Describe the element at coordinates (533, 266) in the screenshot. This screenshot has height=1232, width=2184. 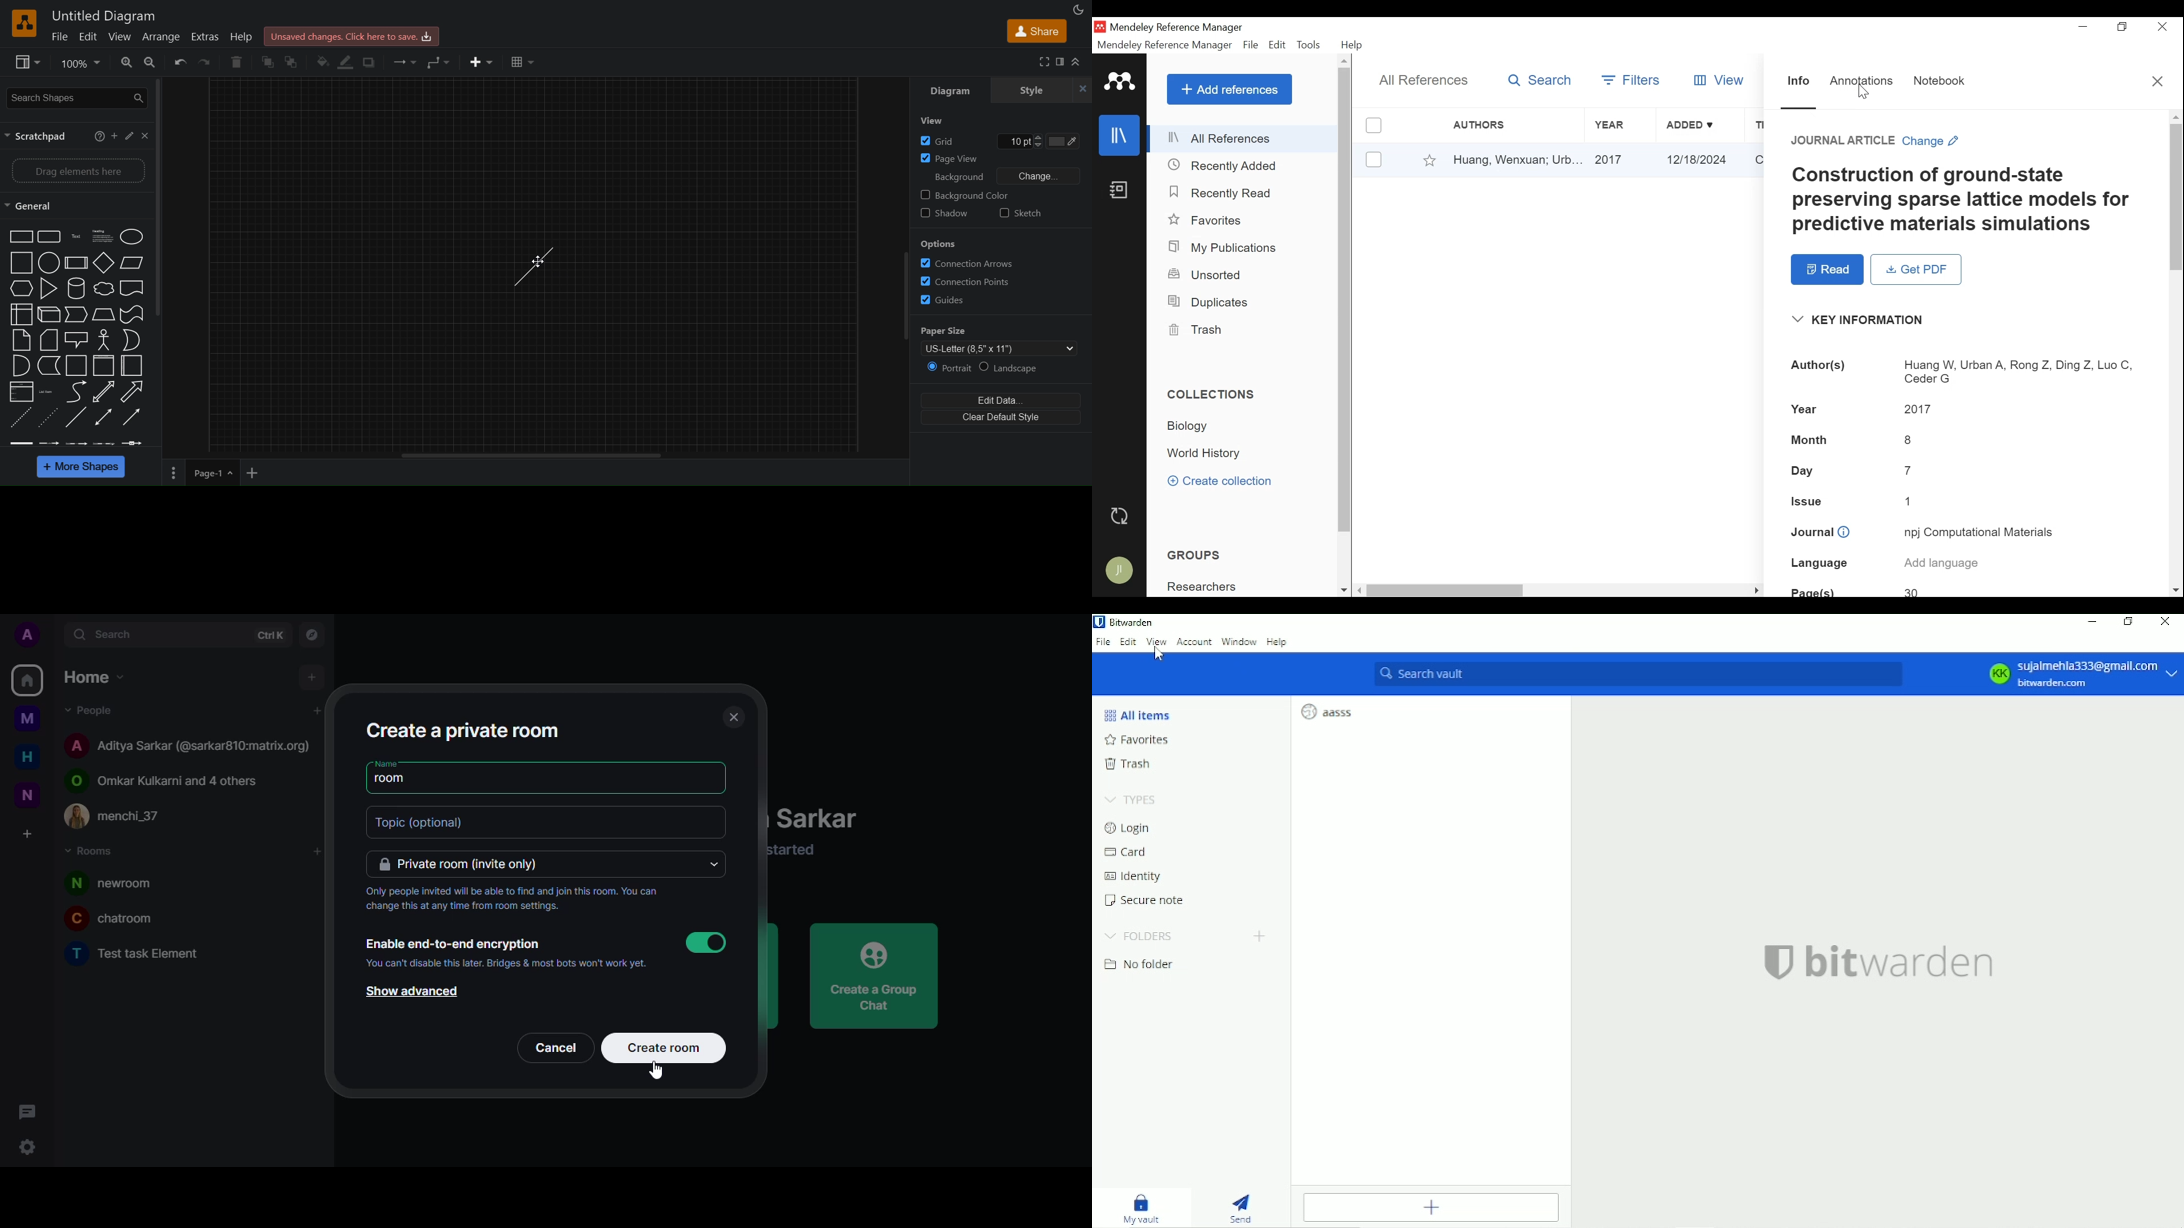
I see `connector line shape` at that location.